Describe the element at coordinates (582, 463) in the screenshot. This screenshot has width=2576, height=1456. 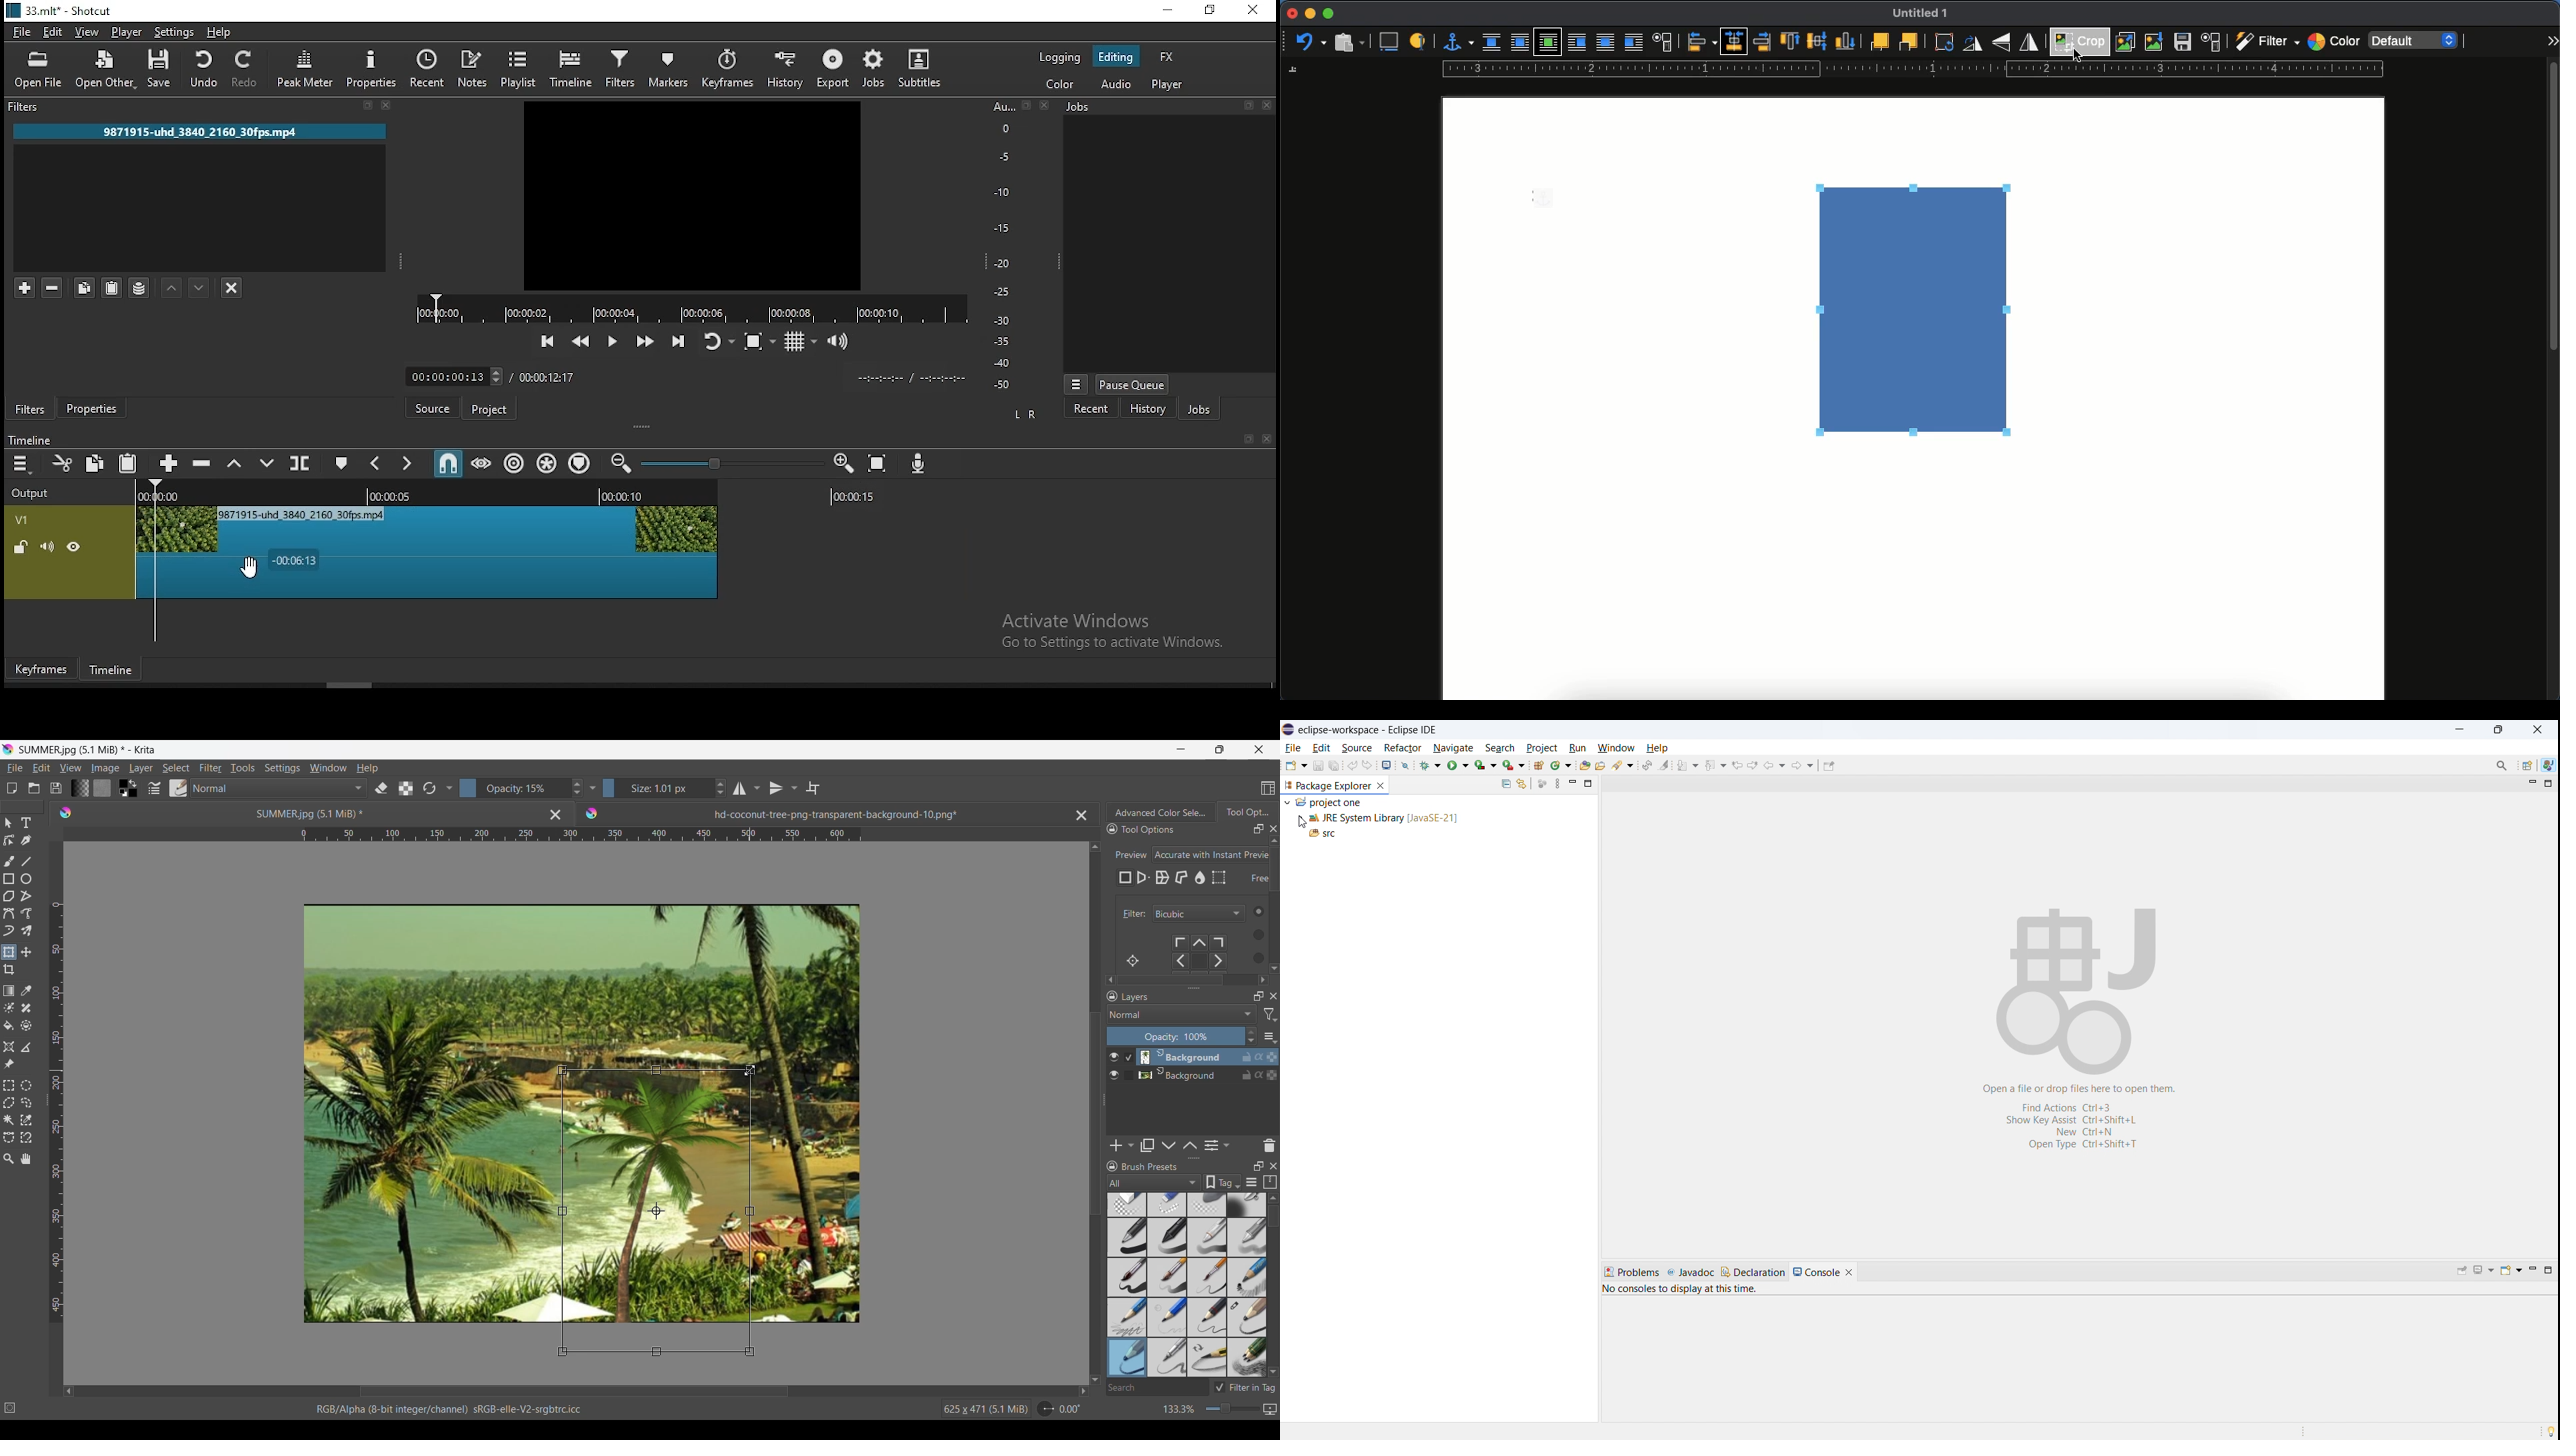
I see `ripple markers` at that location.